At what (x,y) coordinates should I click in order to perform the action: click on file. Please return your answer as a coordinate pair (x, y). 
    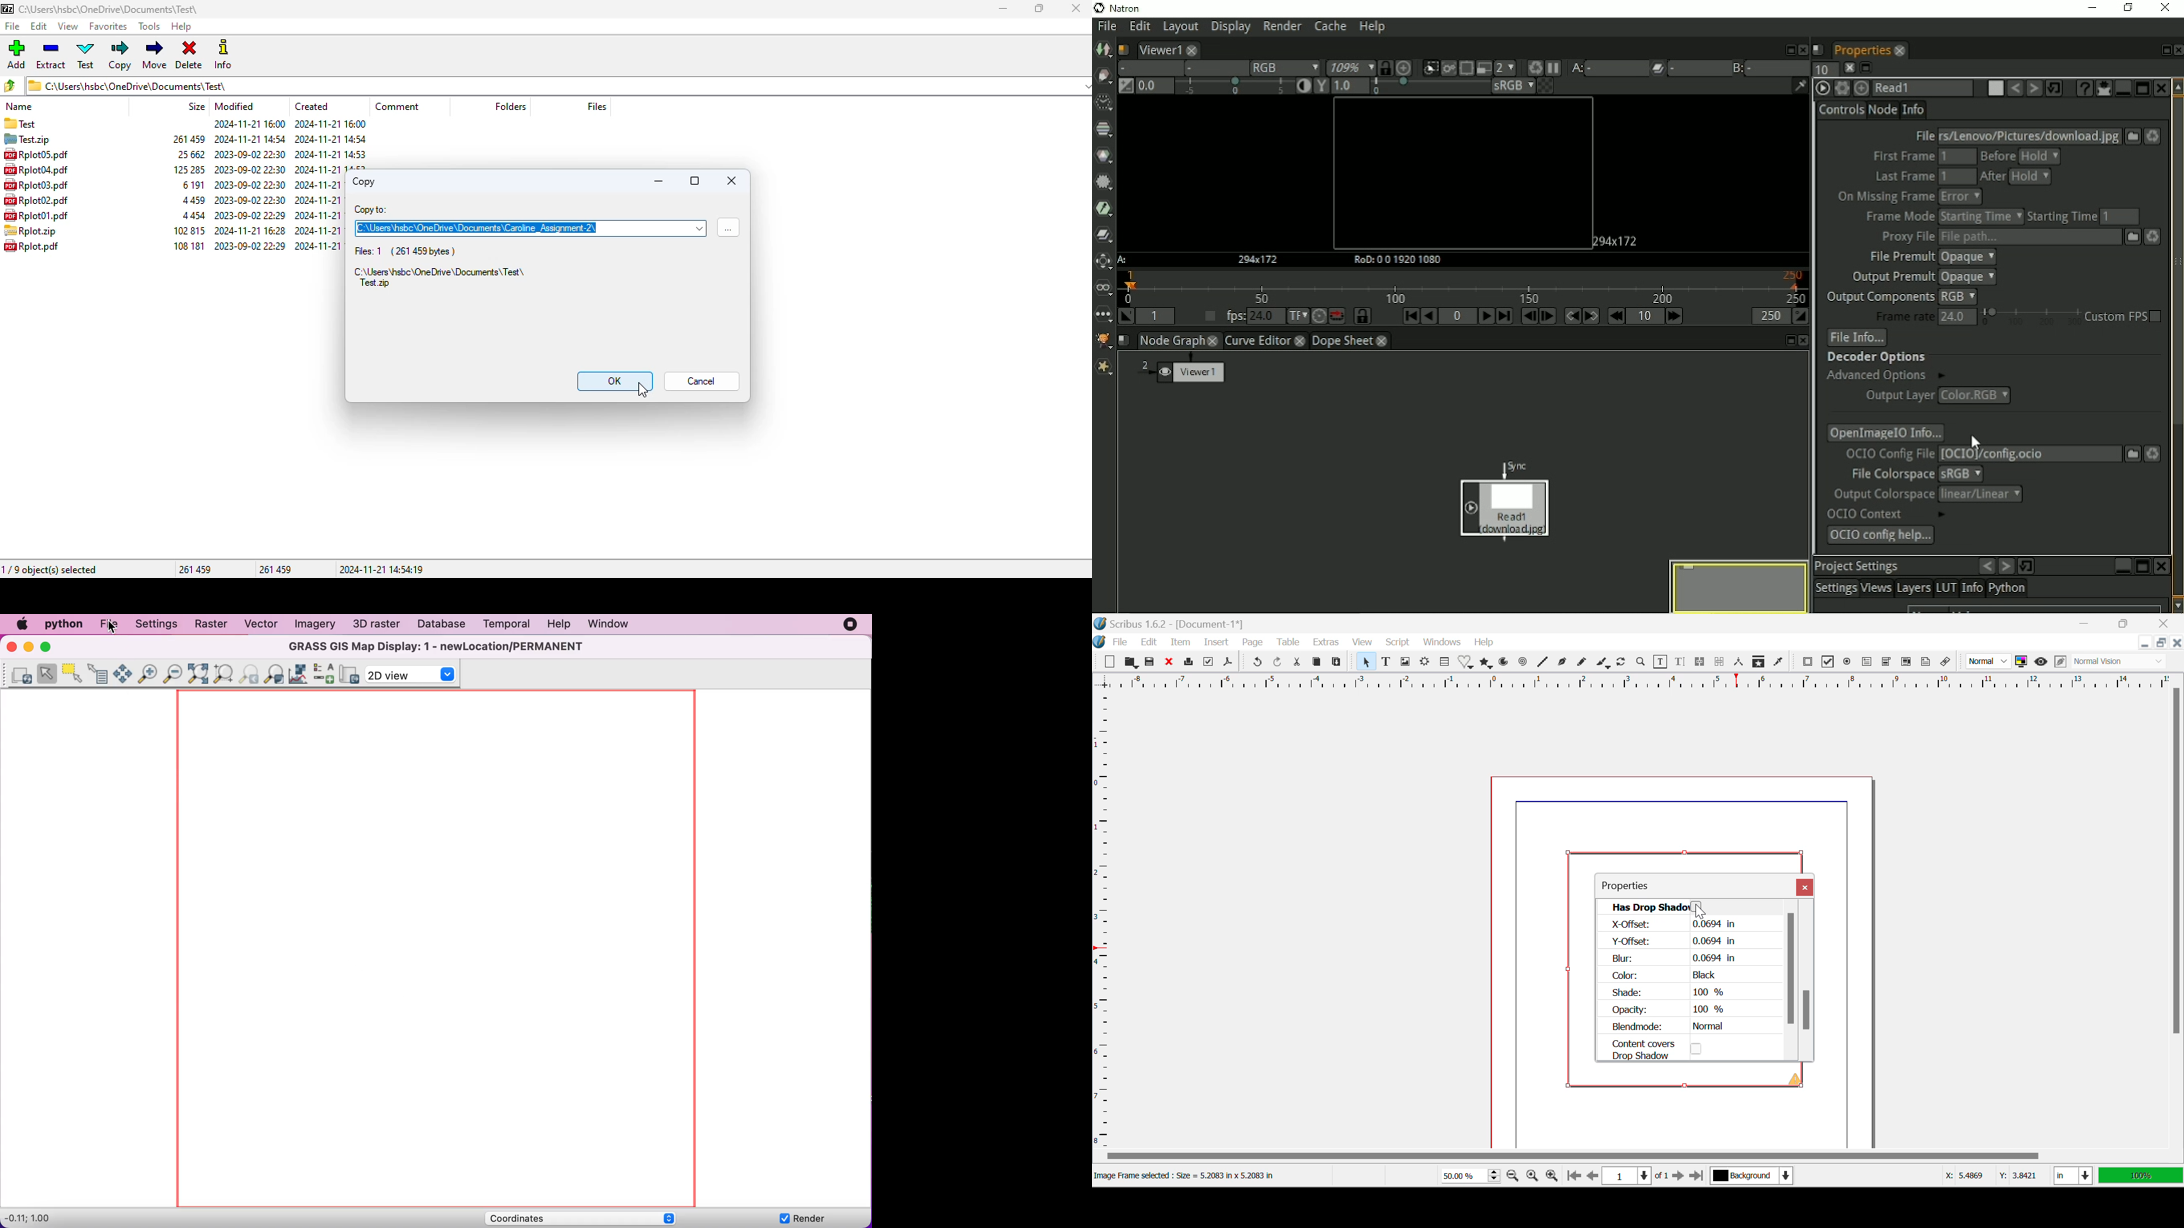
    Looking at the image, I should click on (12, 26).